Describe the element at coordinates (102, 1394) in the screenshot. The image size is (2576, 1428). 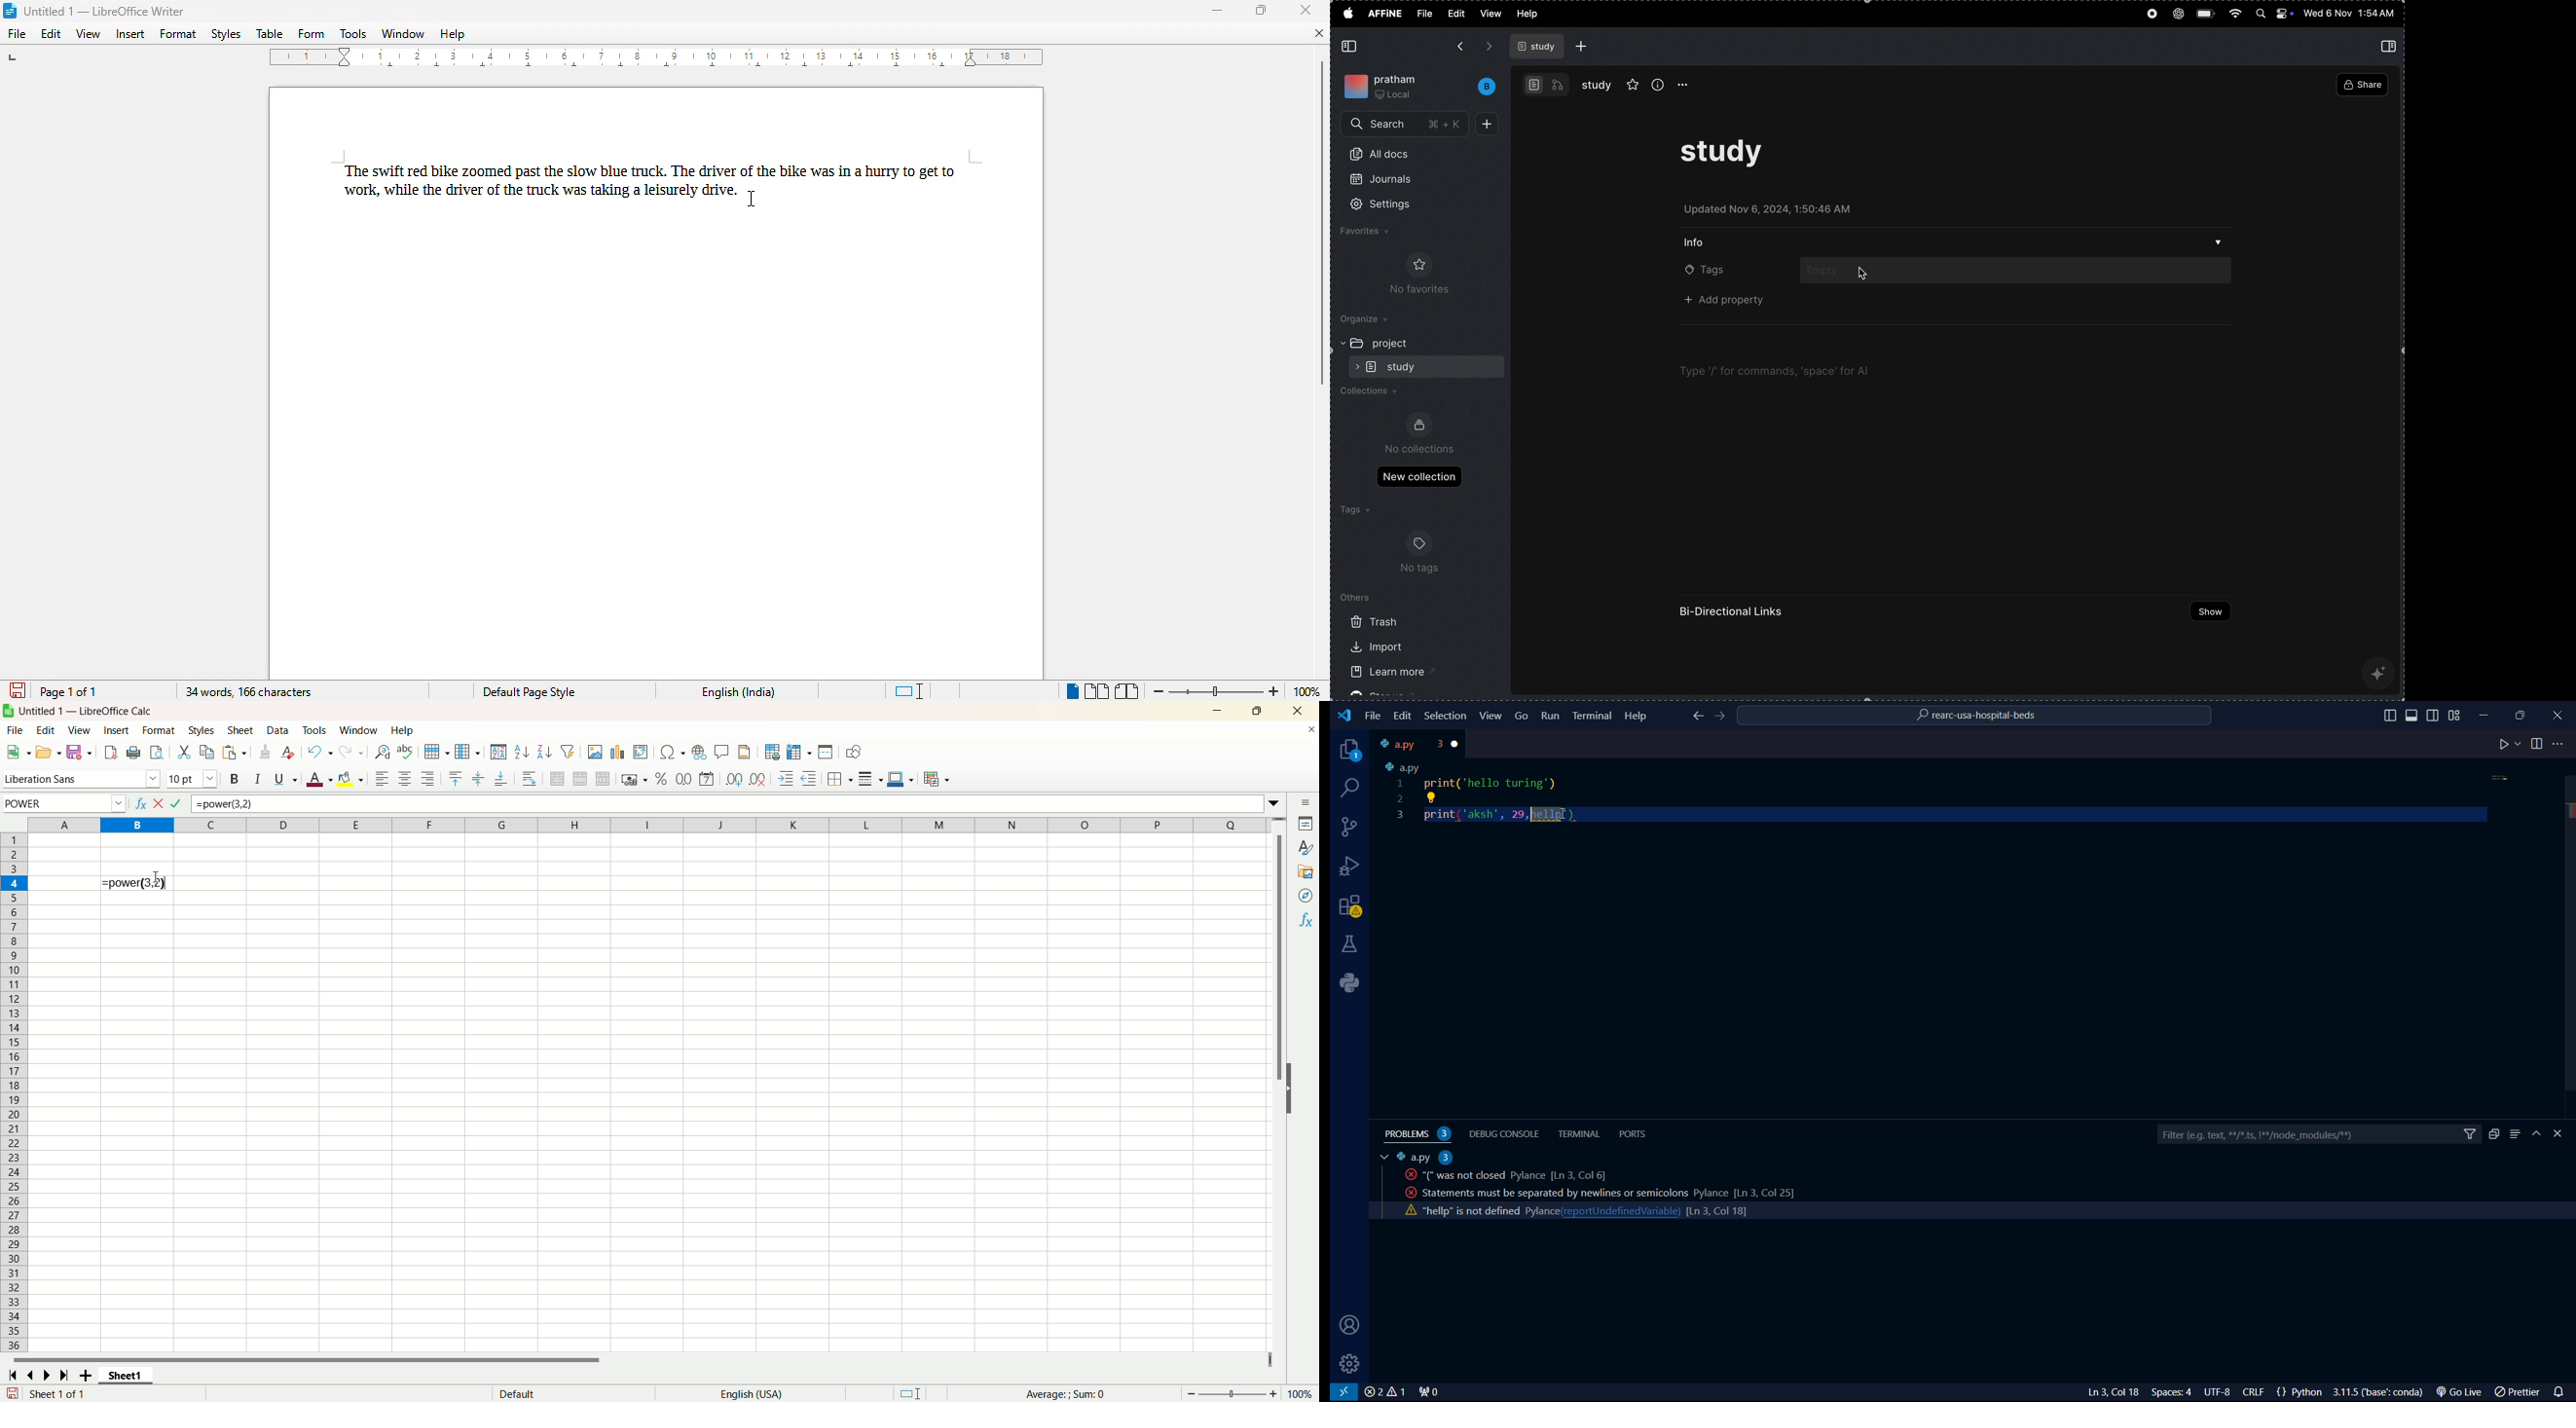
I see `sheet number` at that location.